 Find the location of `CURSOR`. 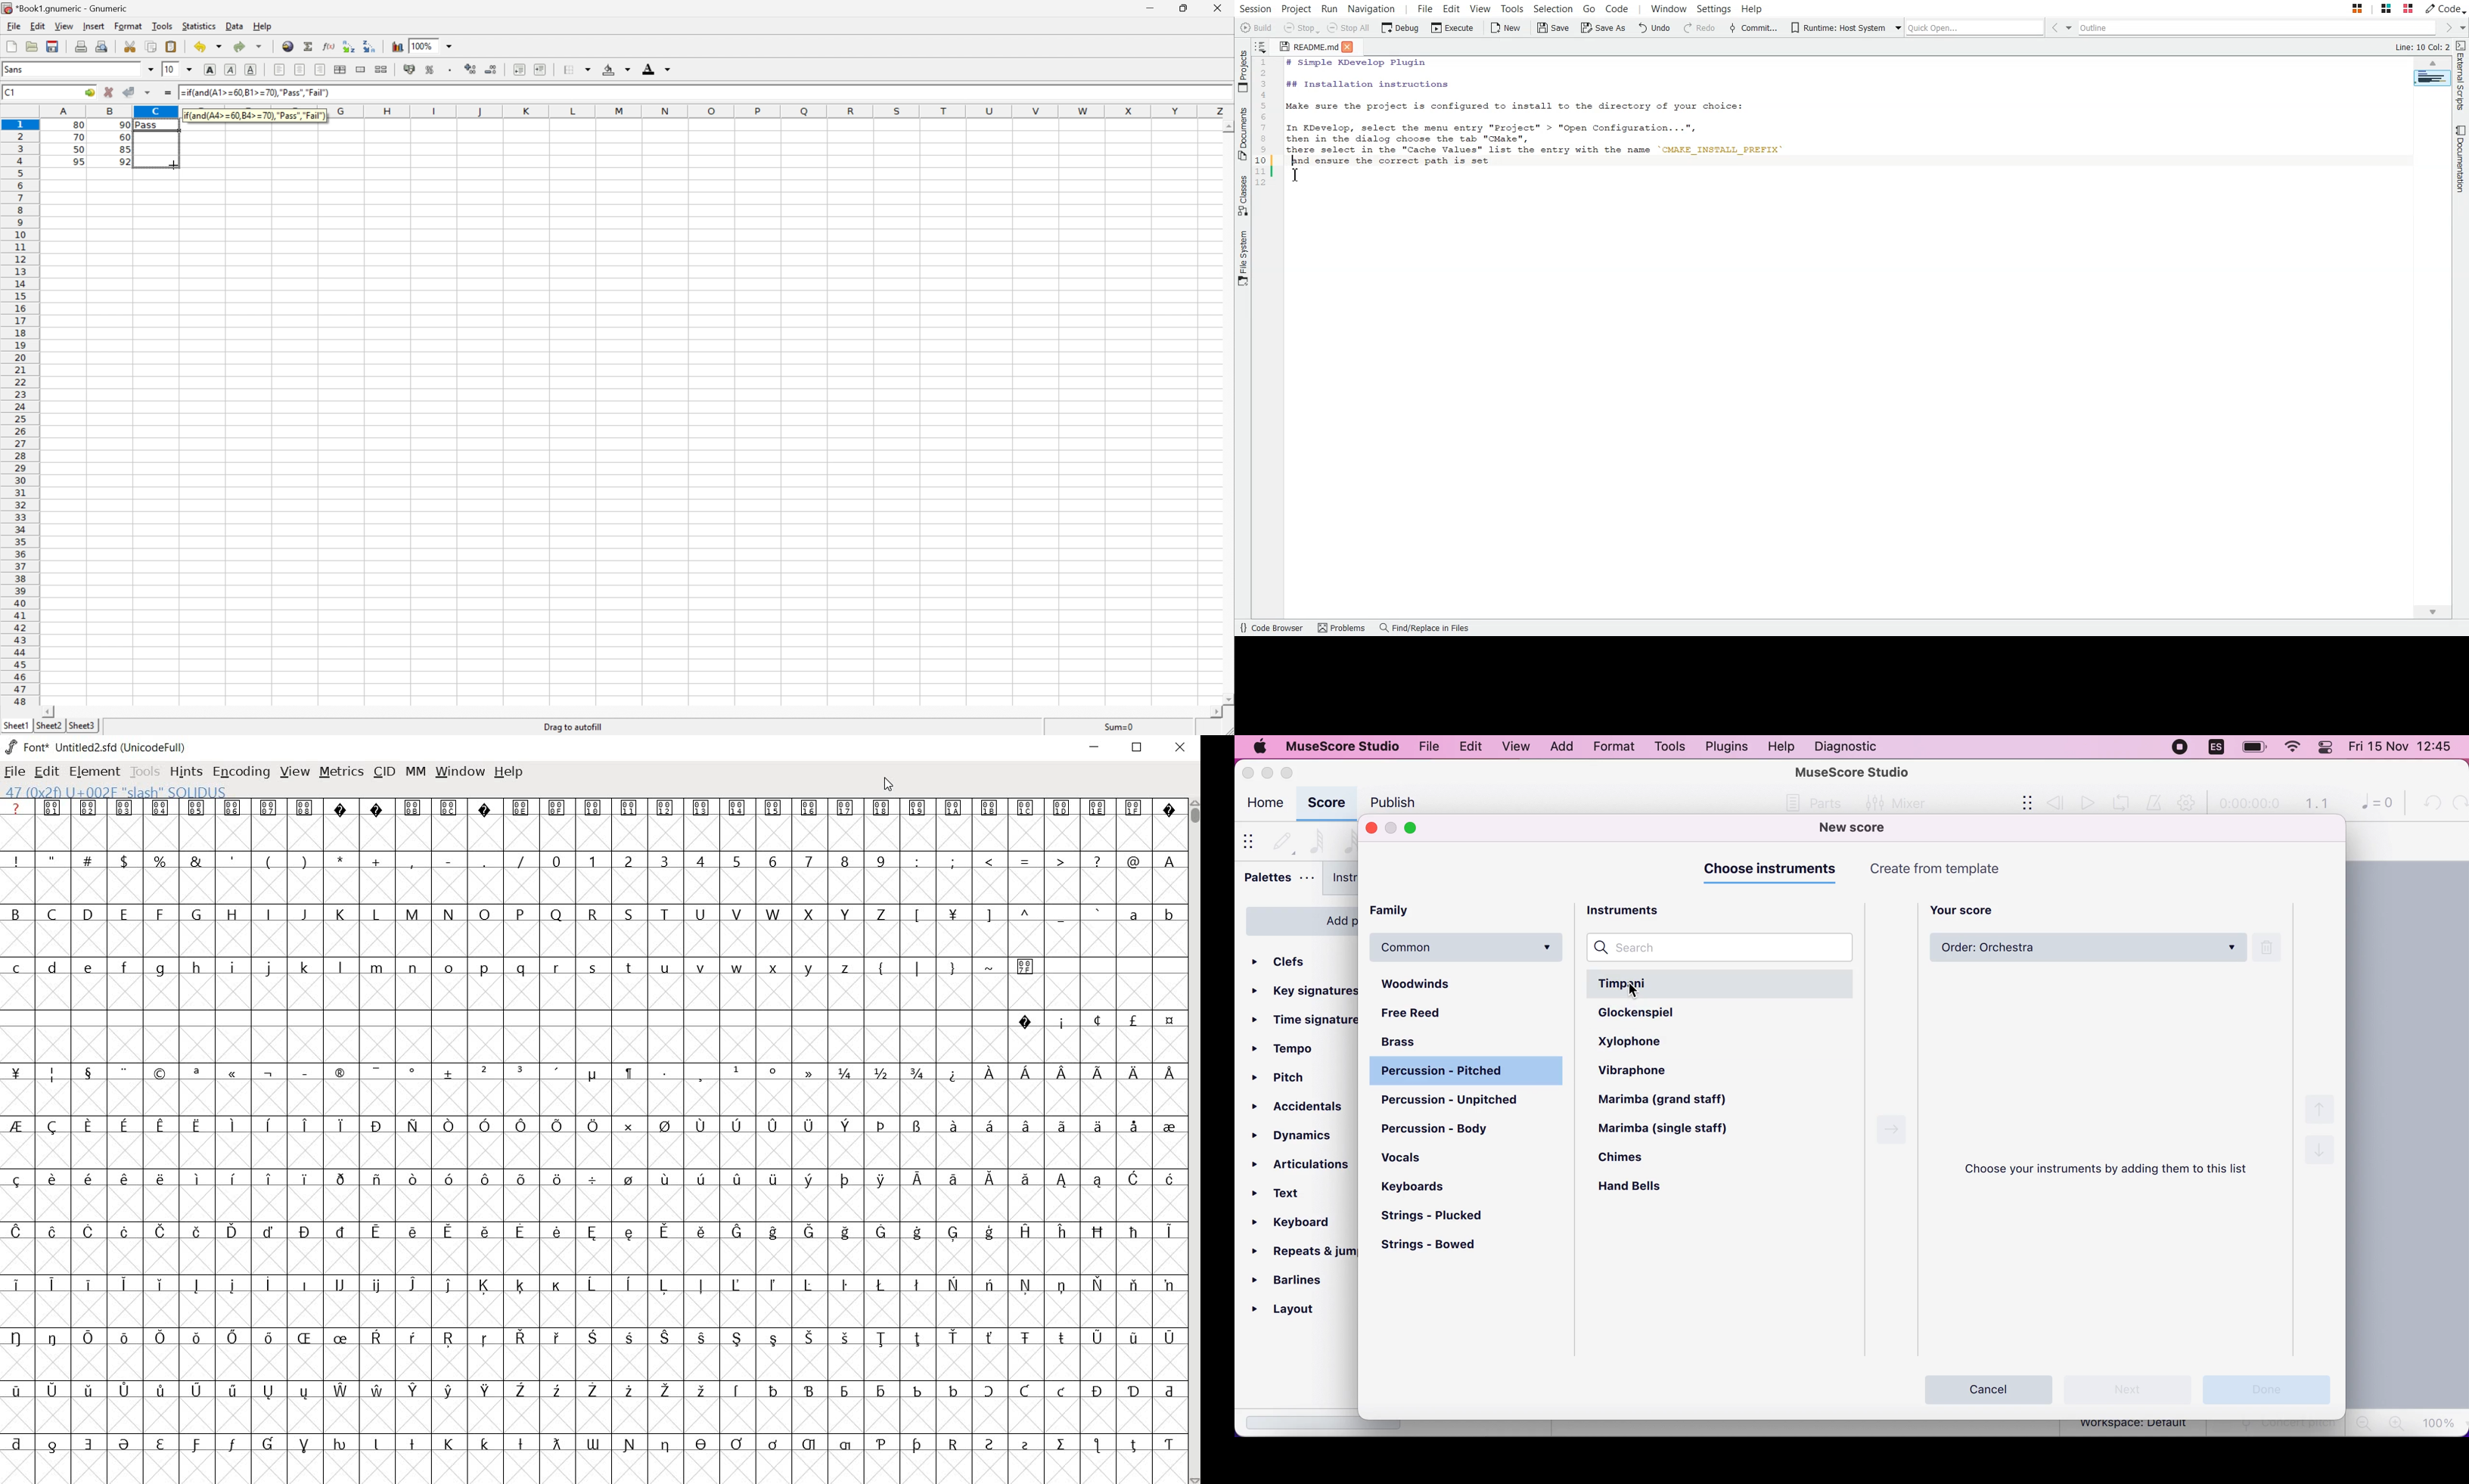

CURSOR is located at coordinates (881, 785).